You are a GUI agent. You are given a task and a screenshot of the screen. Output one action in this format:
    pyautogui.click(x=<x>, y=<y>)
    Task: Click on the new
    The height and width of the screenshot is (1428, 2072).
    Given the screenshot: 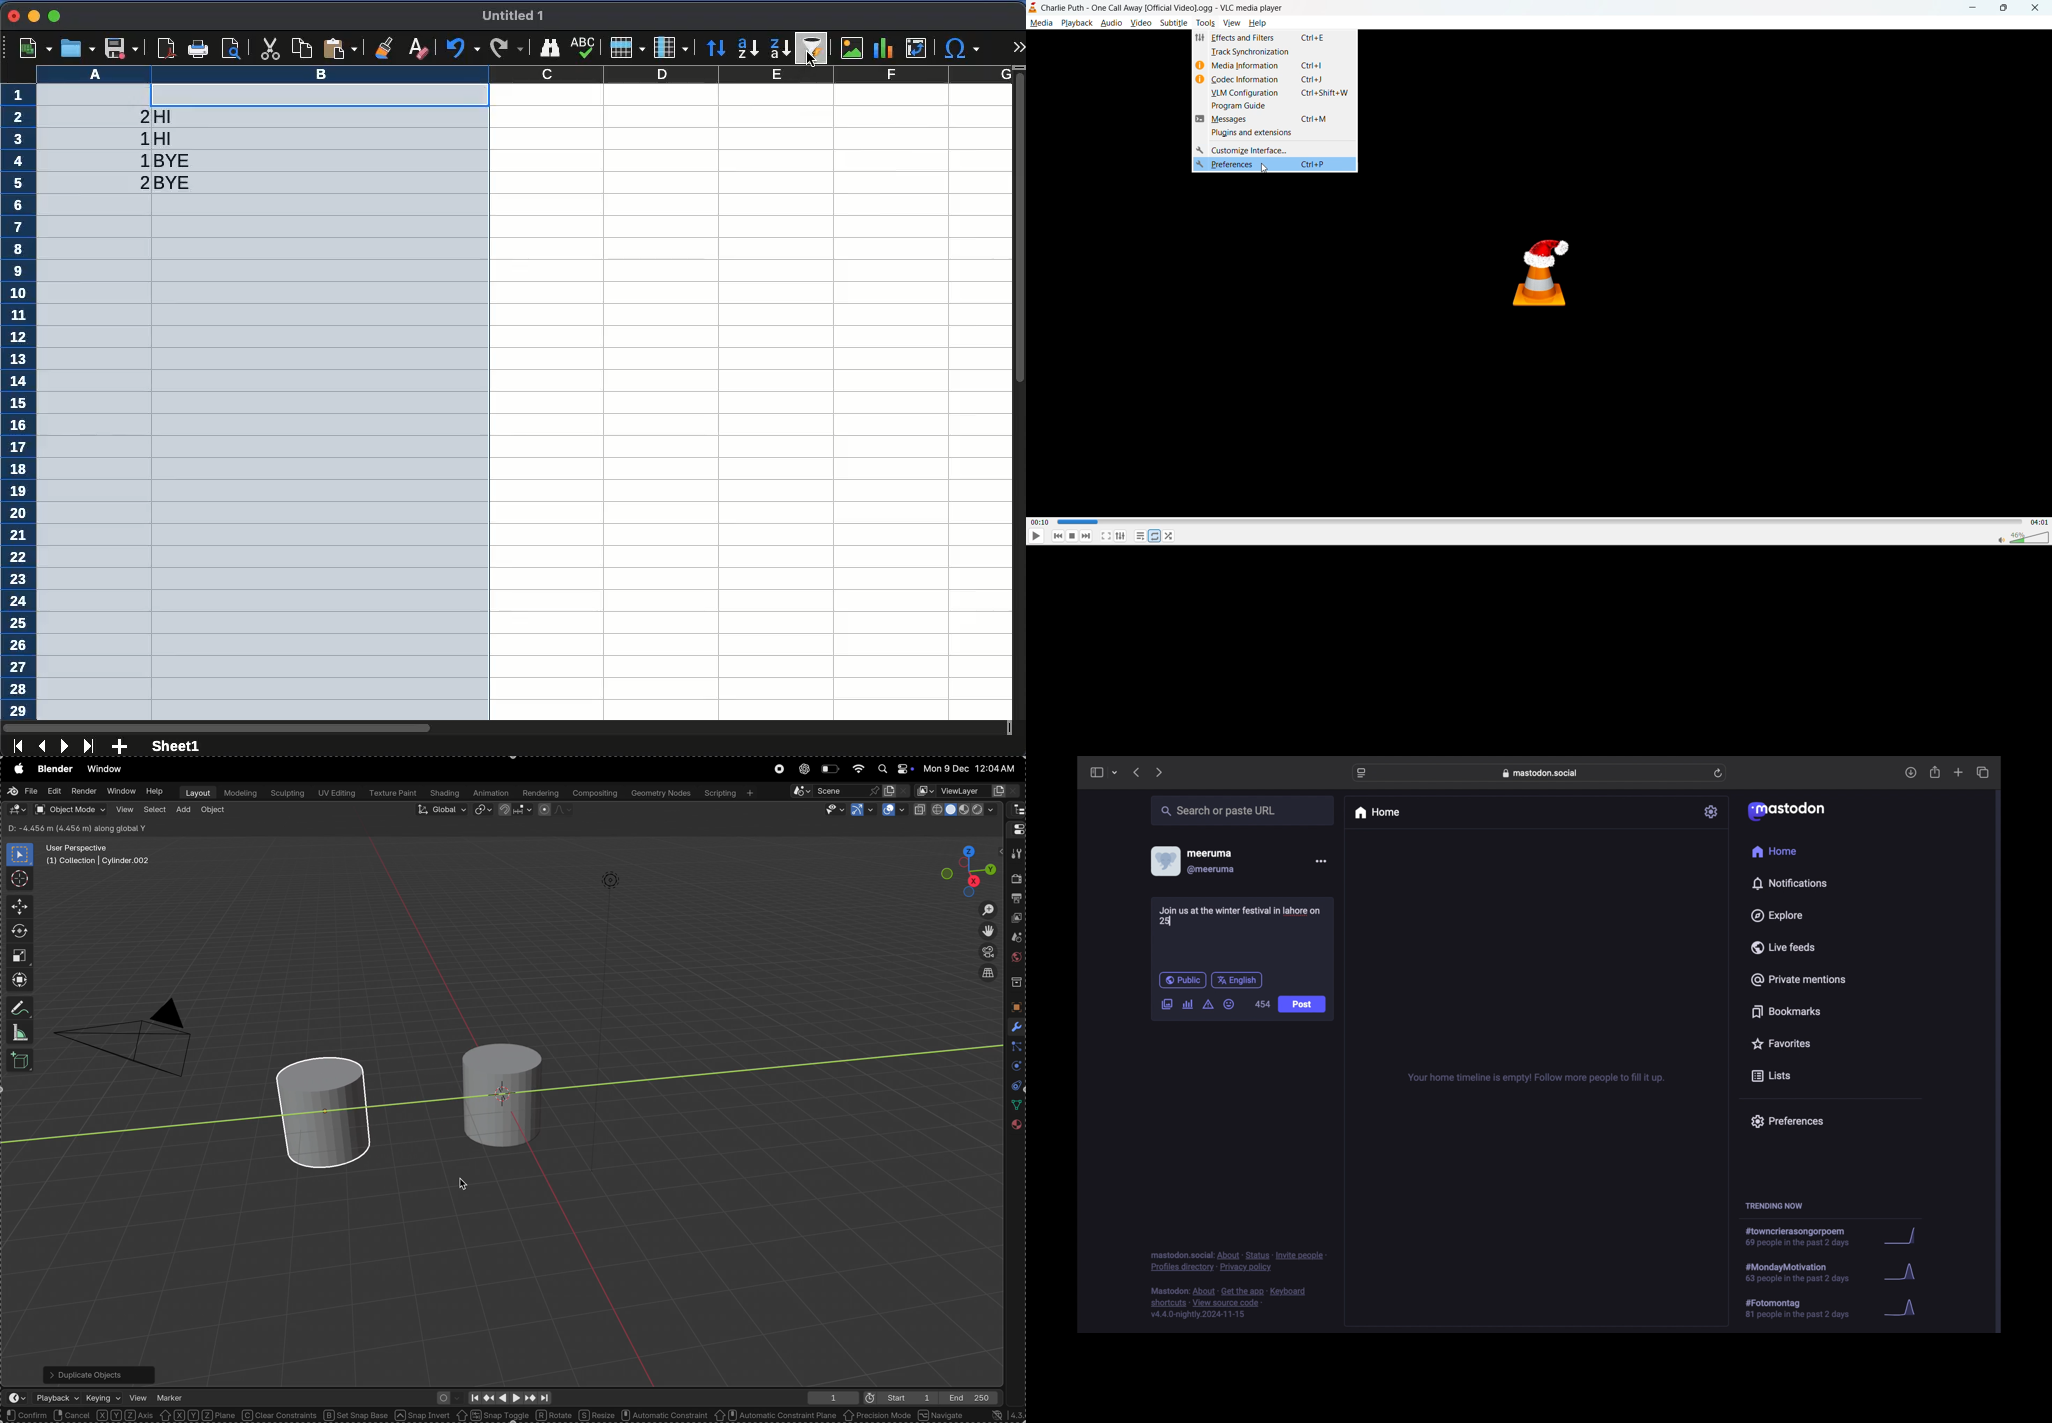 What is the action you would take?
    pyautogui.click(x=36, y=47)
    